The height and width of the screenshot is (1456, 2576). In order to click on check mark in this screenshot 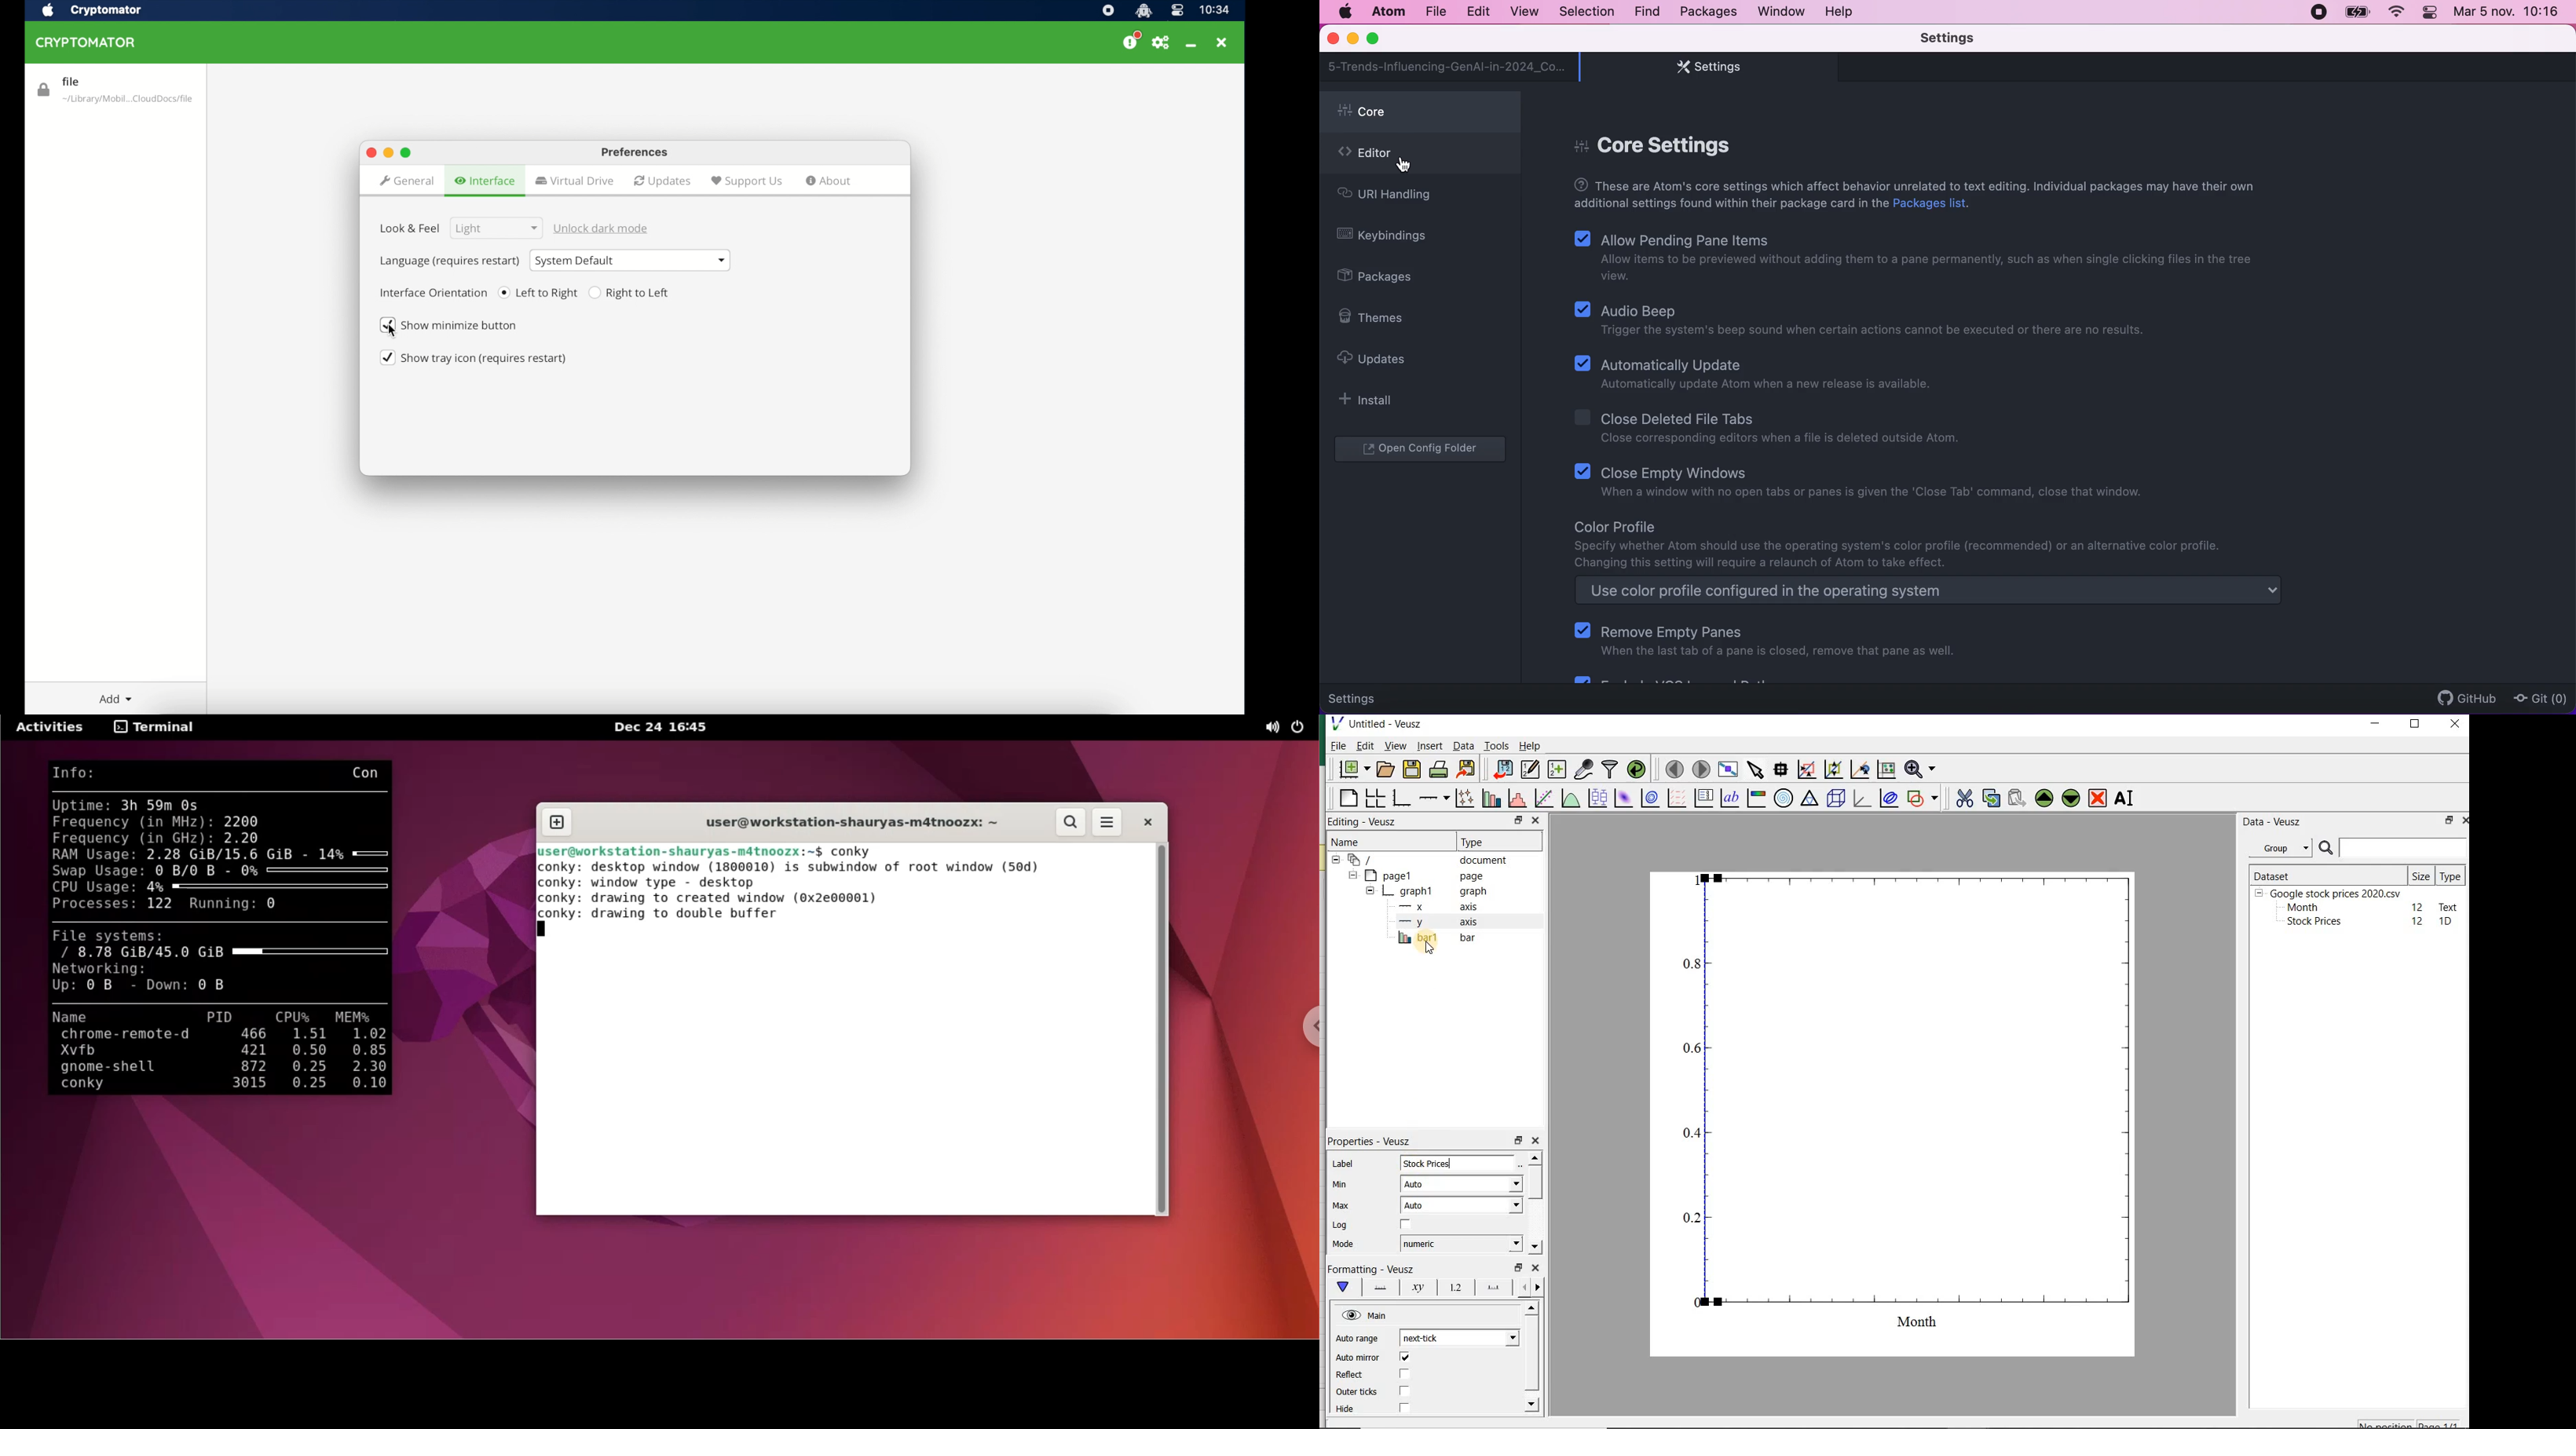, I will do `click(388, 325)`.